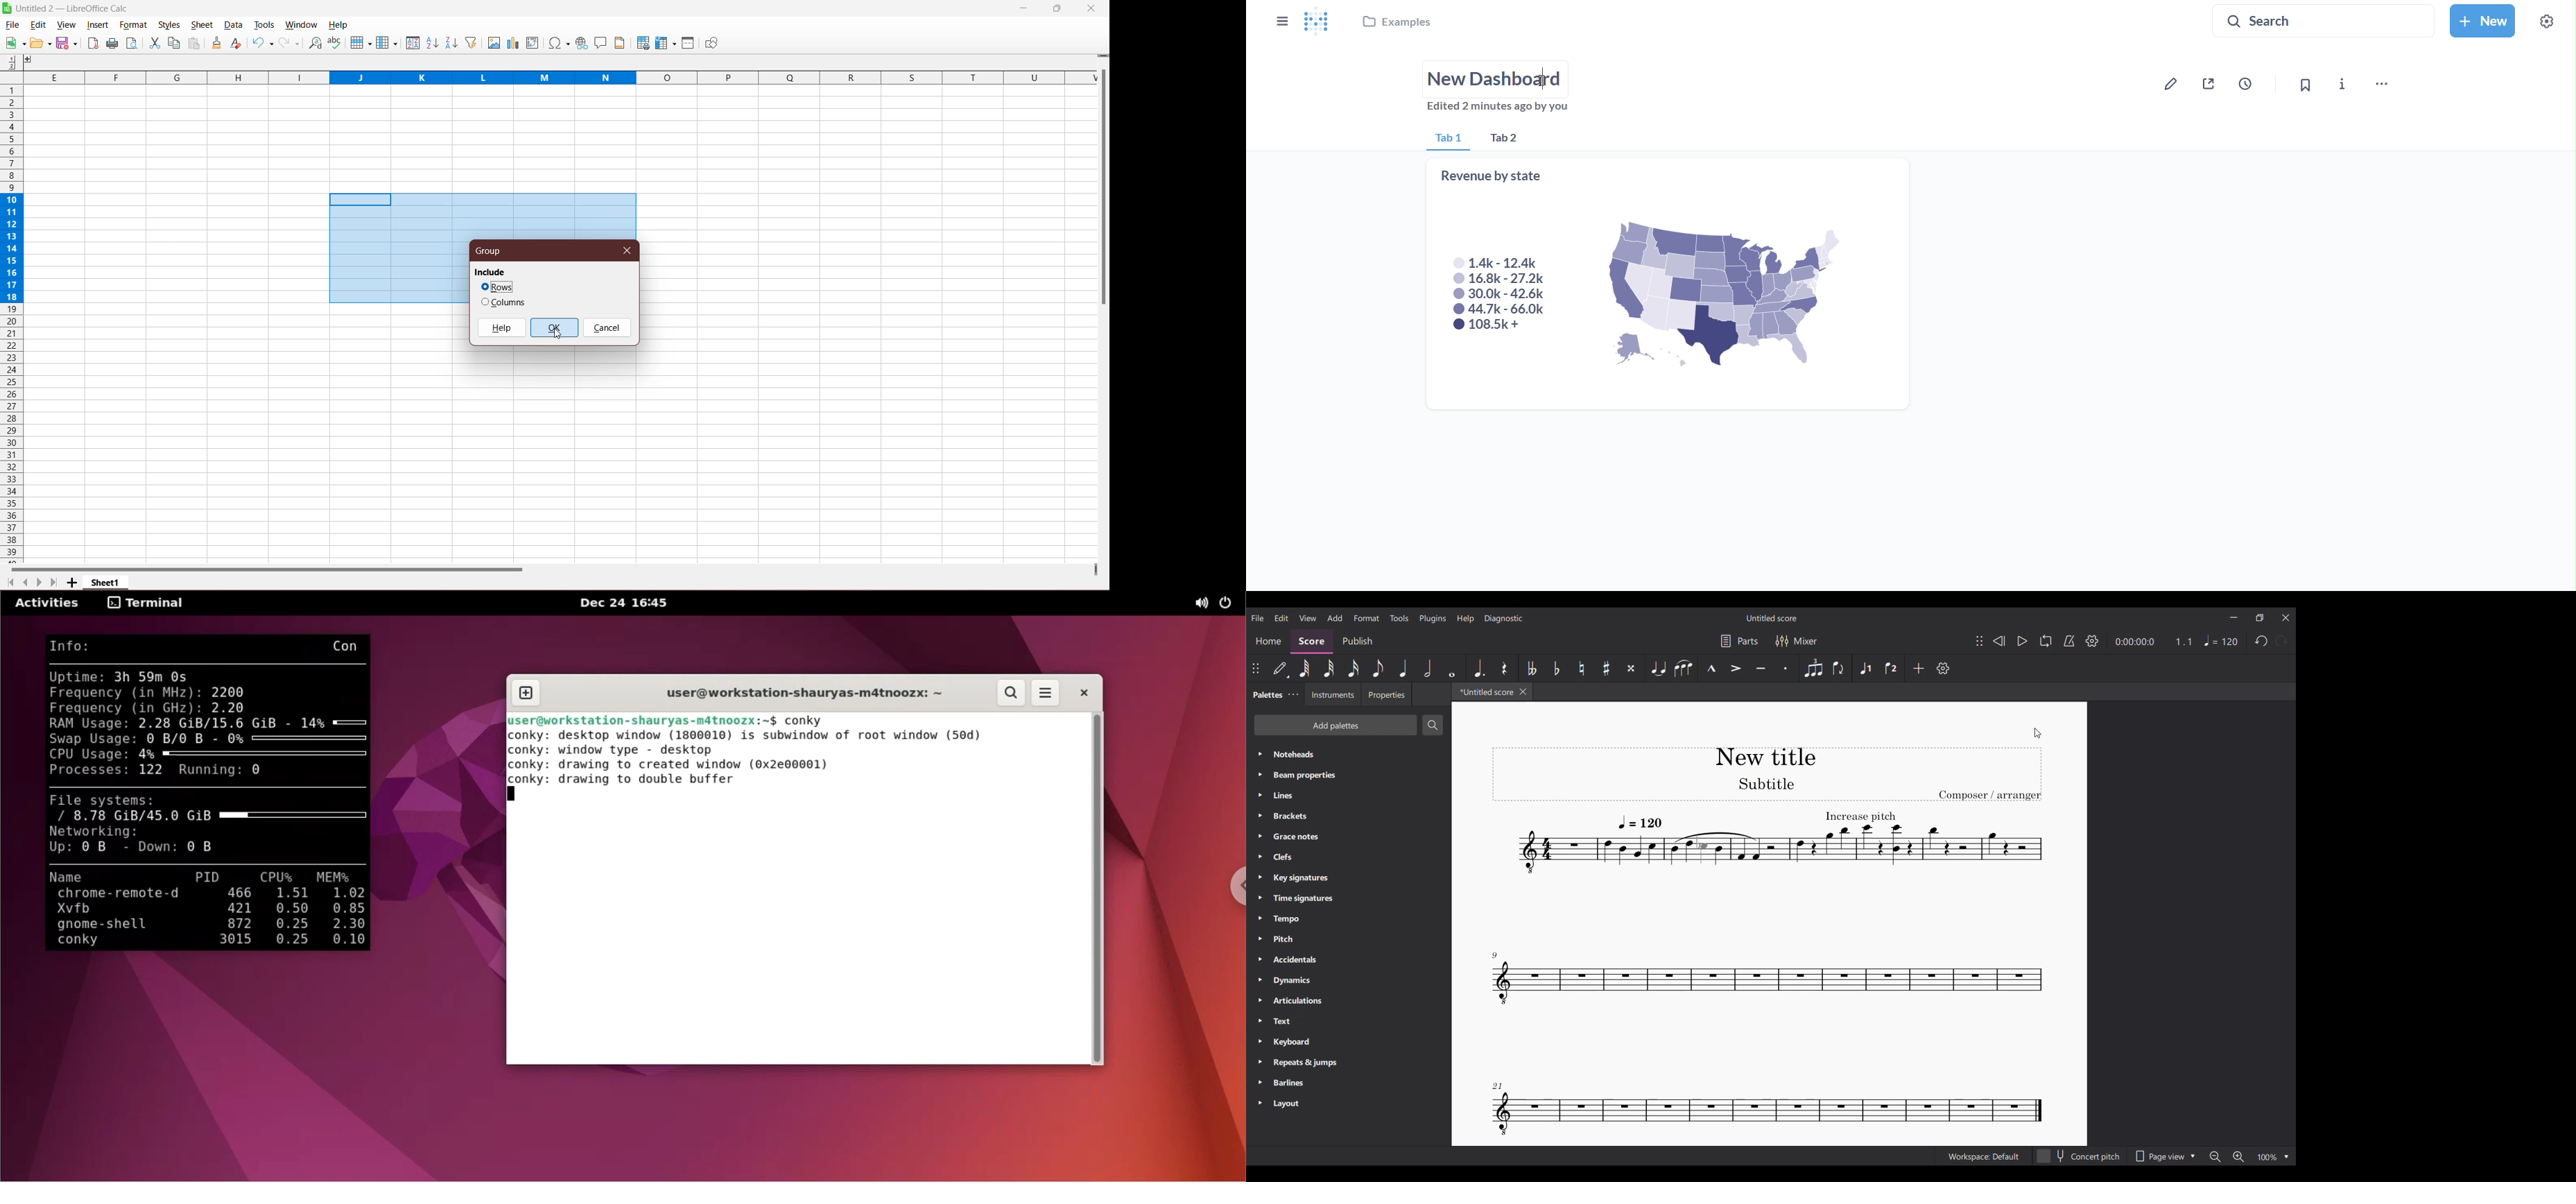  Describe the element at coordinates (1103, 189) in the screenshot. I see `Vertical Scroll Bar` at that location.